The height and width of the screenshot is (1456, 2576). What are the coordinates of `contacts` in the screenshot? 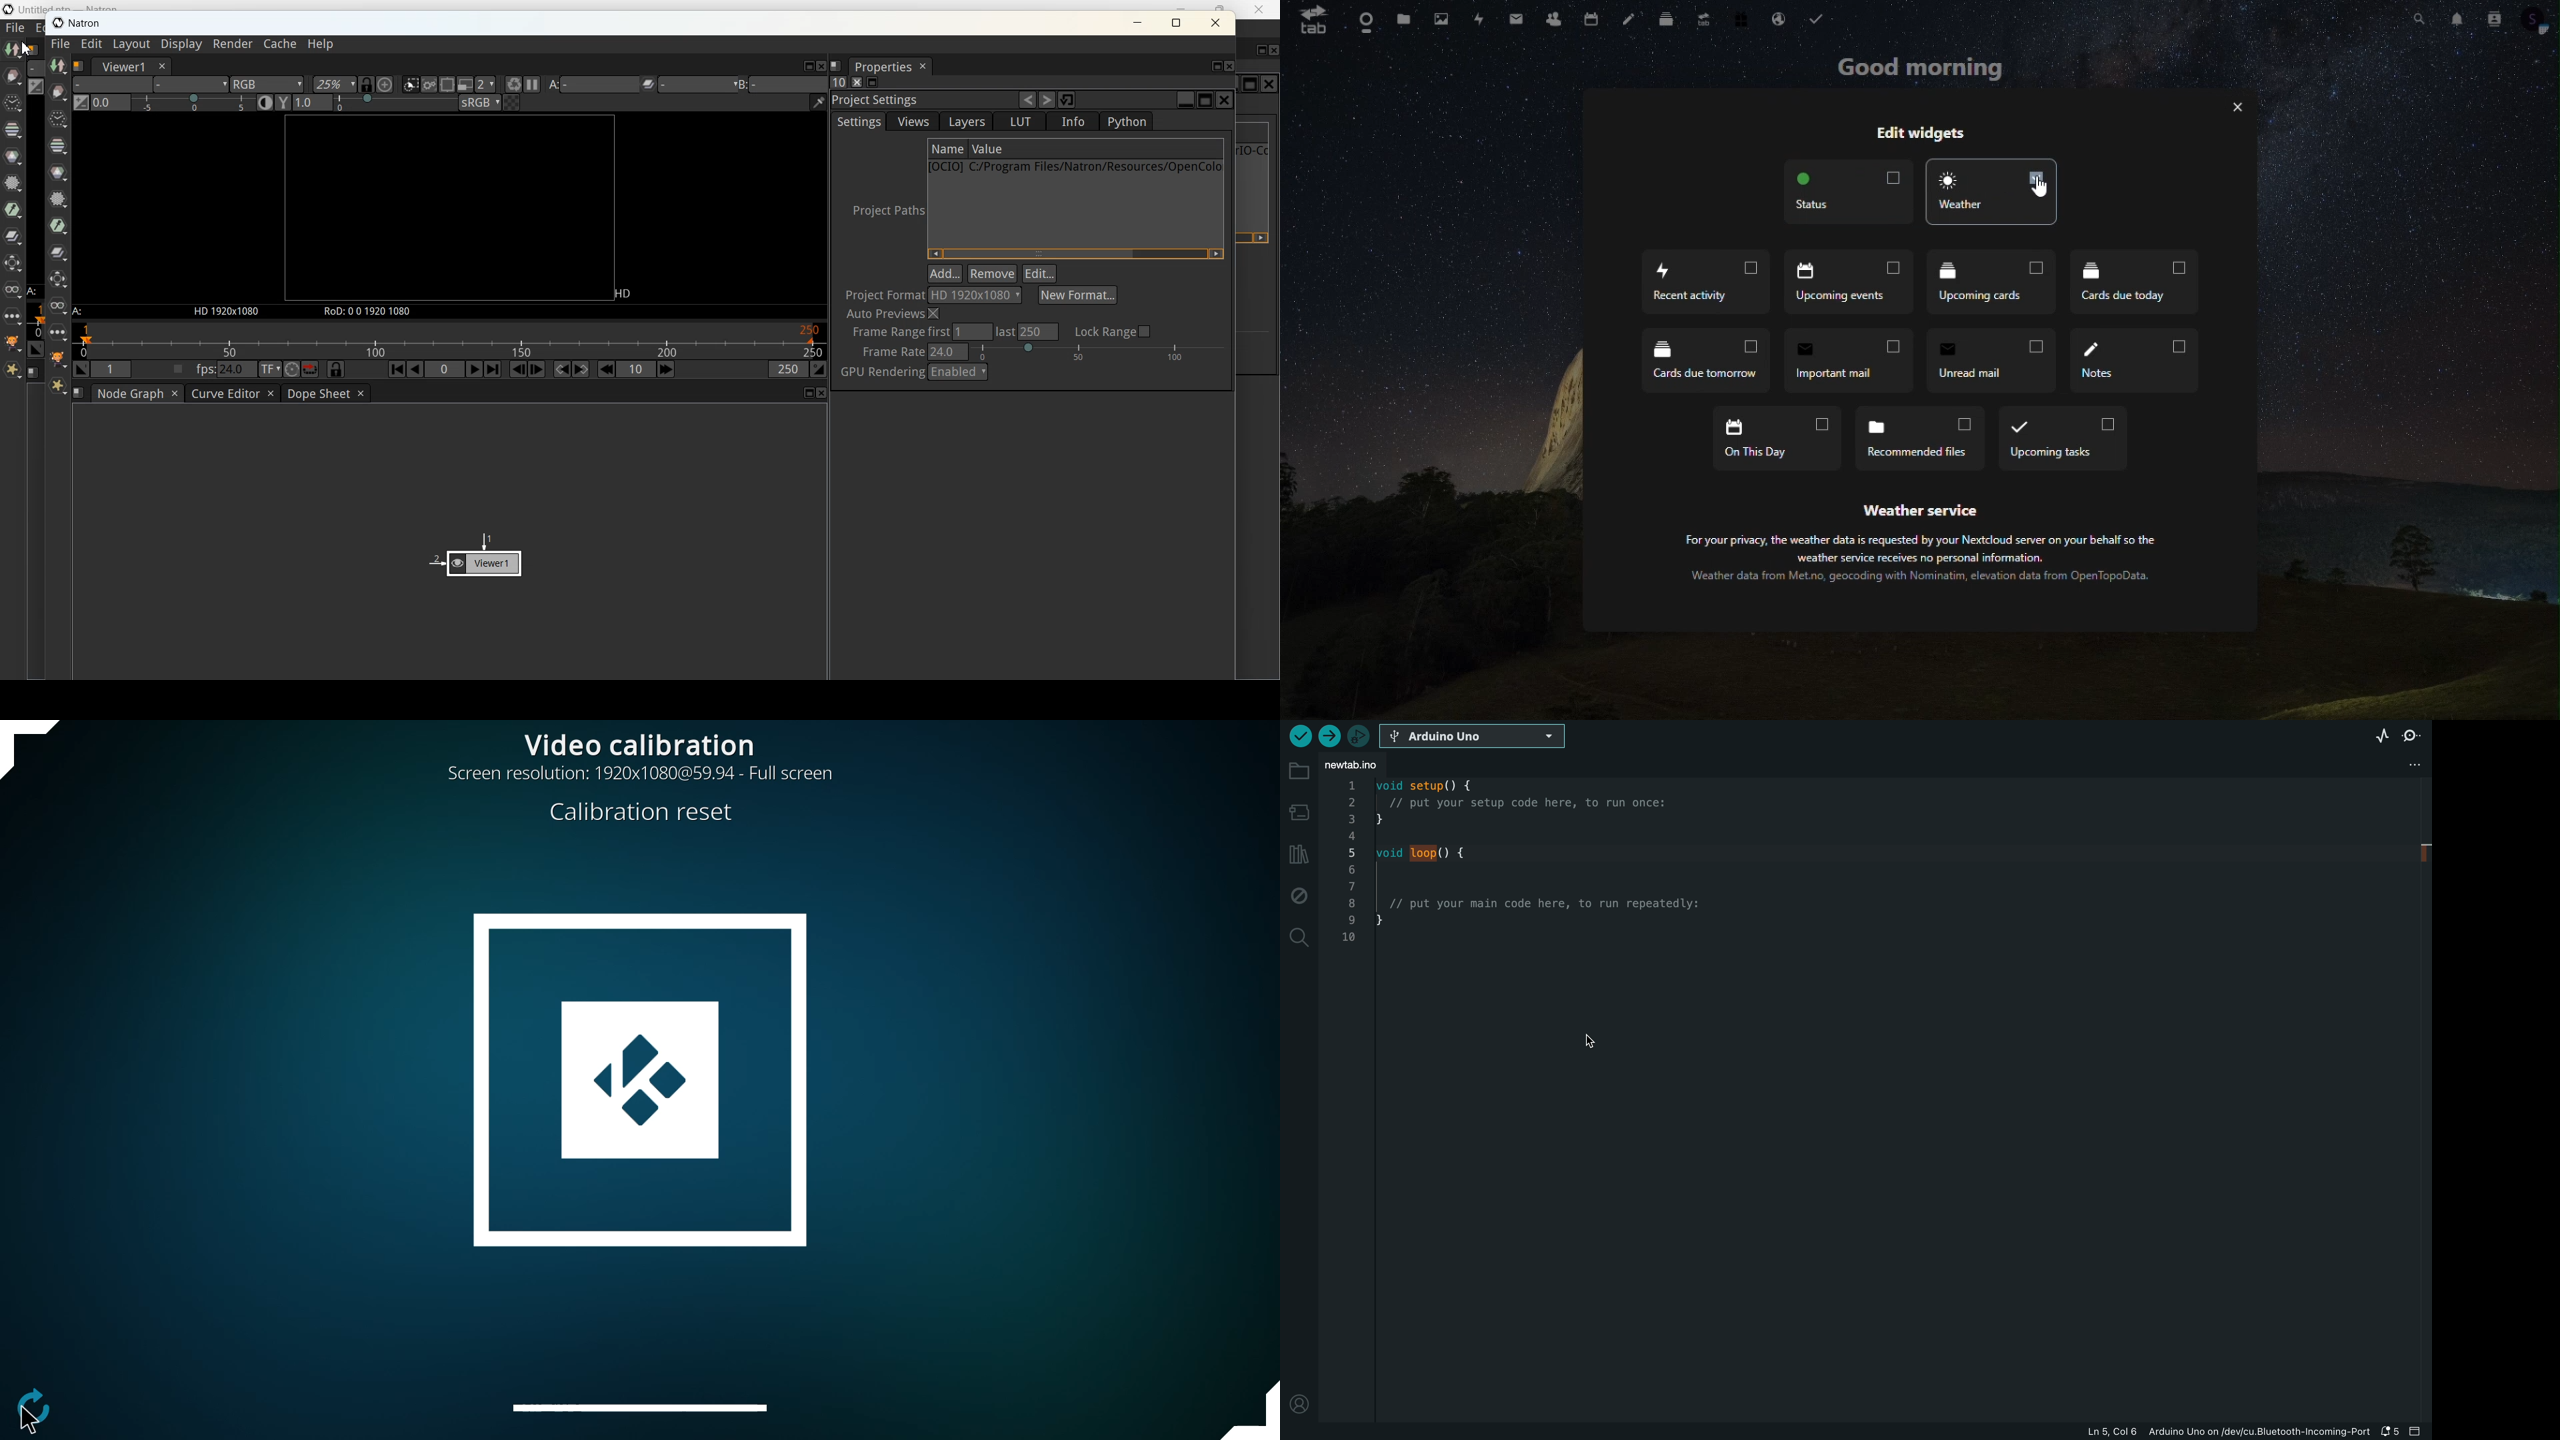 It's located at (2493, 17).